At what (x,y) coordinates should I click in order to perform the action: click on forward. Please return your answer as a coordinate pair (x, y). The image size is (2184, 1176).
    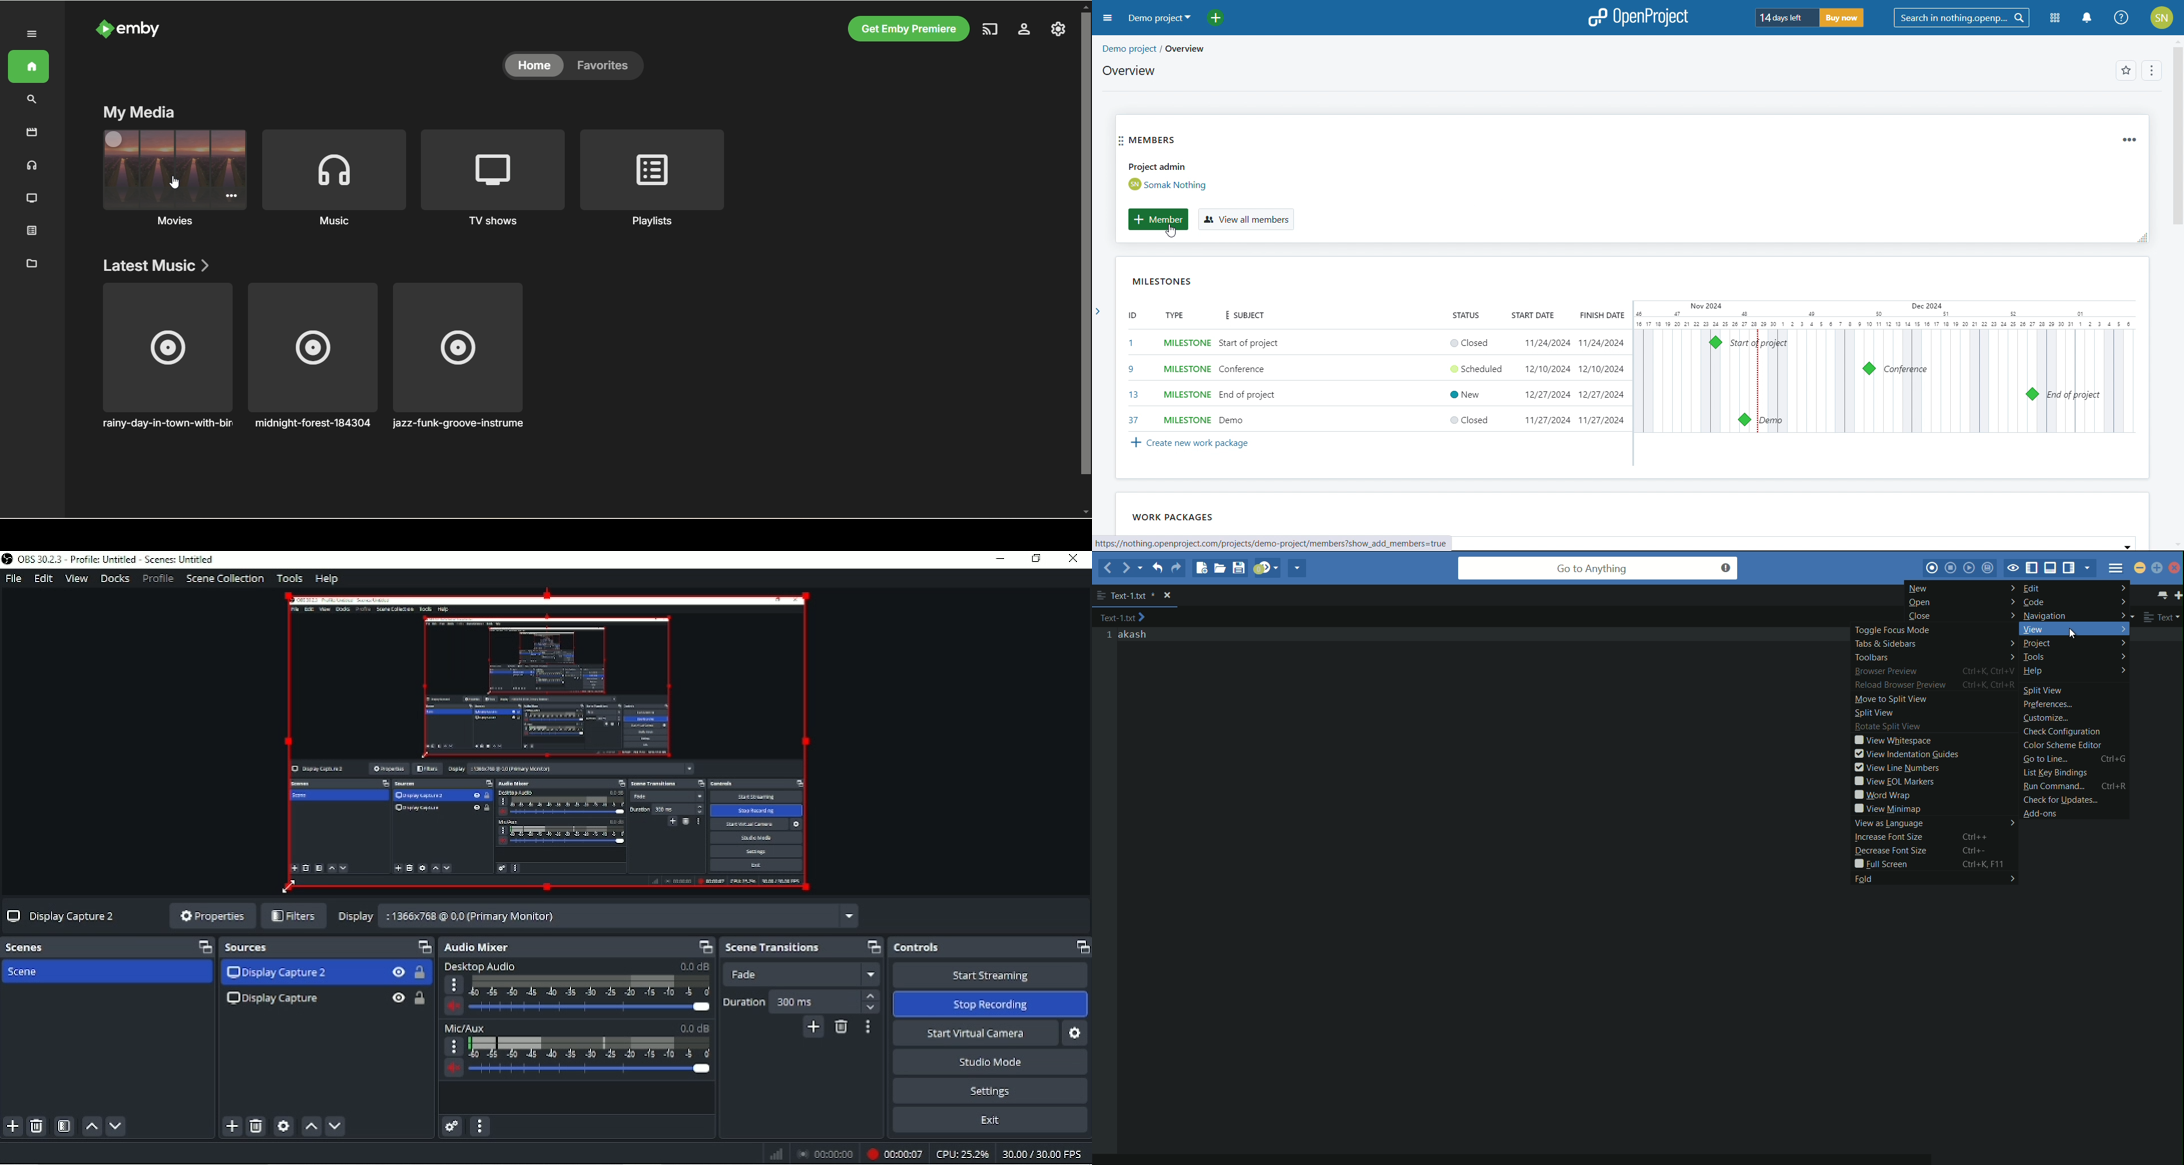
    Looking at the image, I should click on (1132, 568).